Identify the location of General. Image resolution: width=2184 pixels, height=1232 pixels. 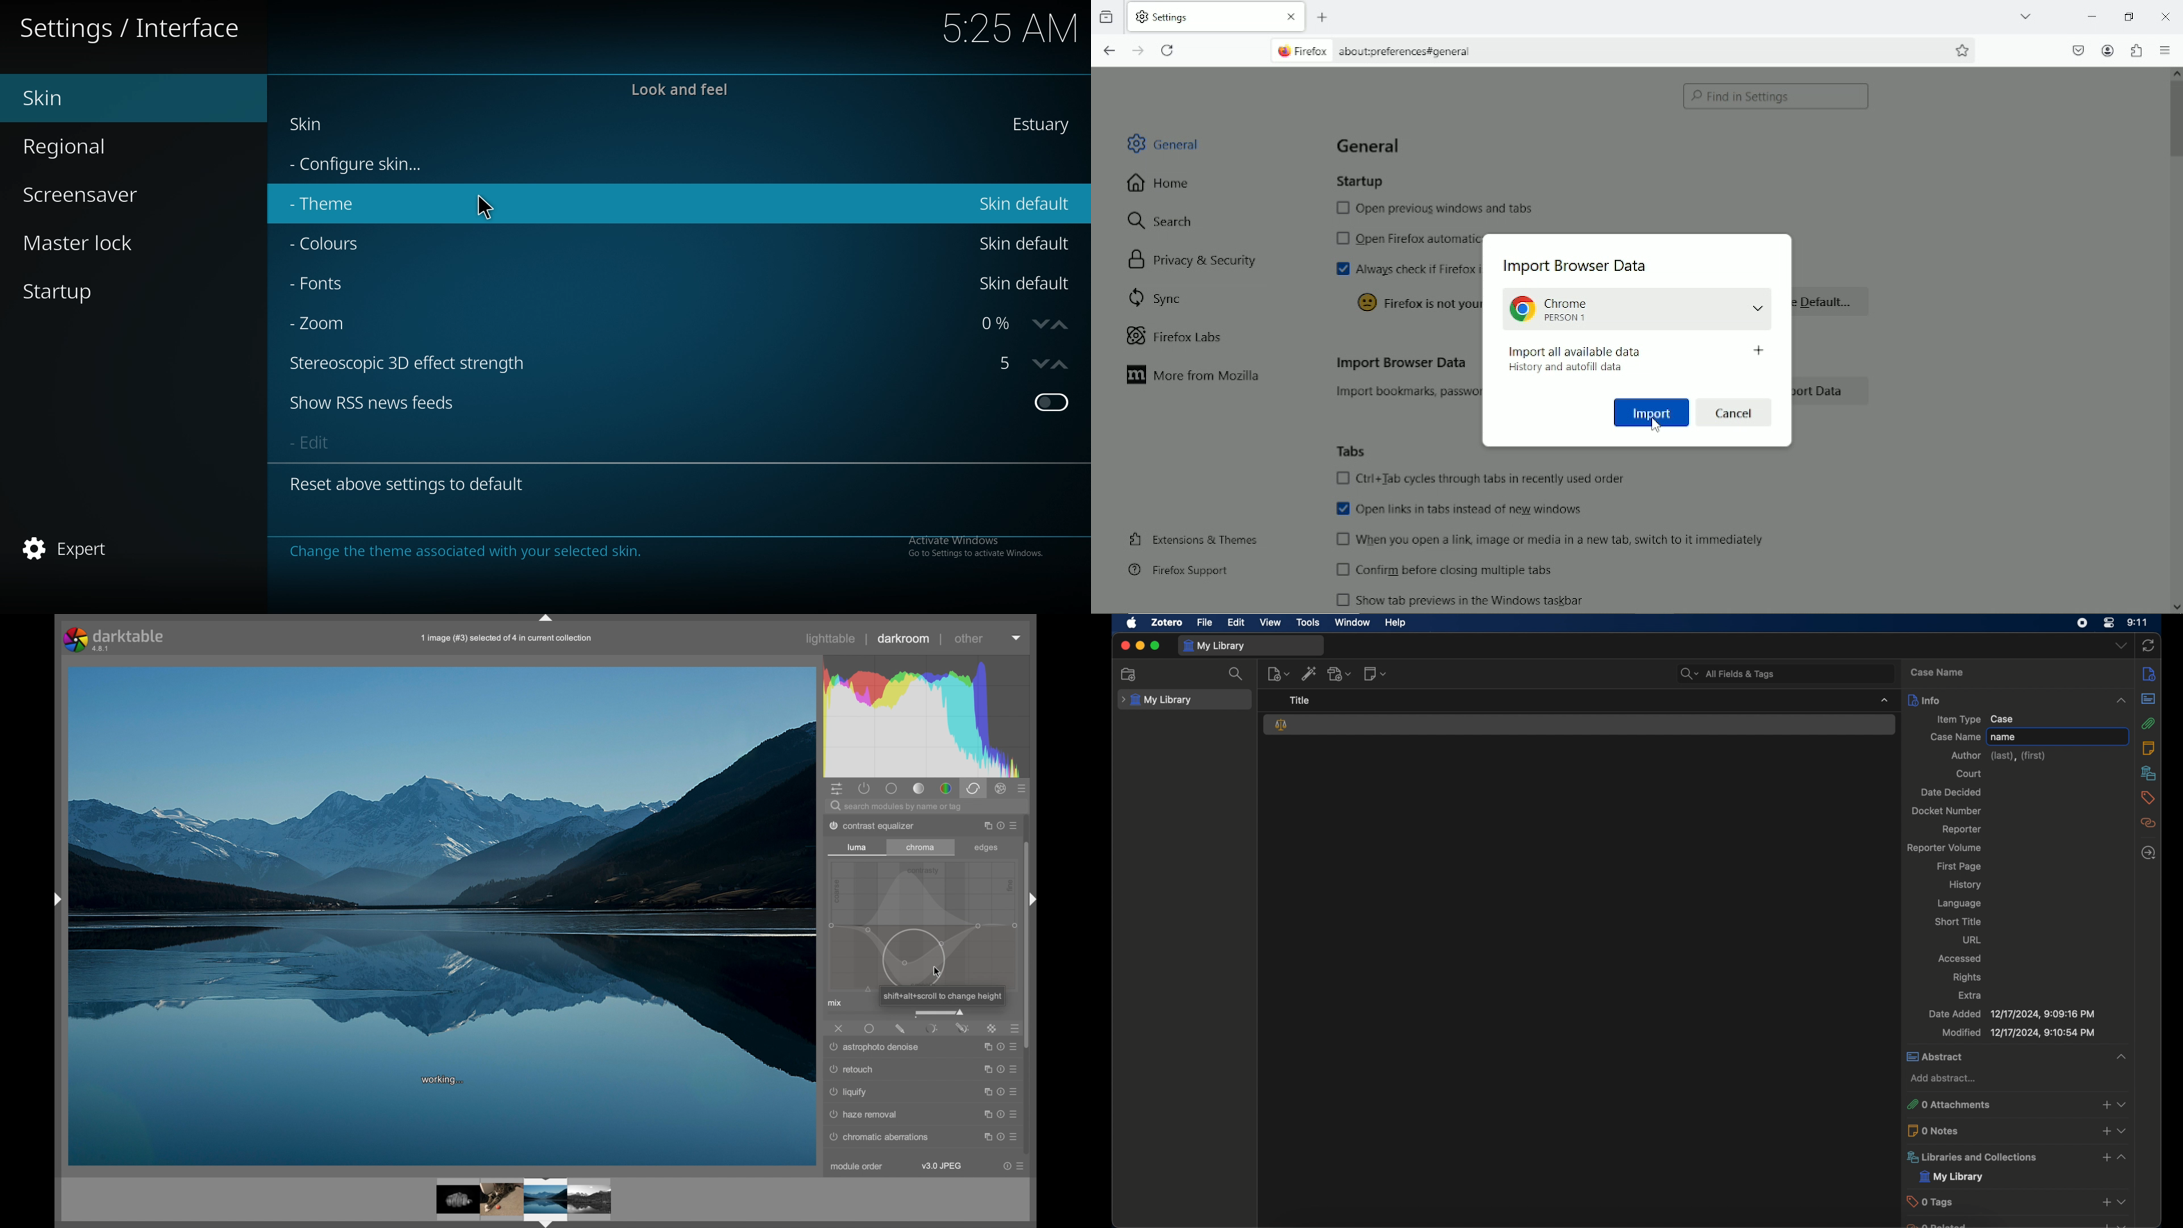
(1166, 141).